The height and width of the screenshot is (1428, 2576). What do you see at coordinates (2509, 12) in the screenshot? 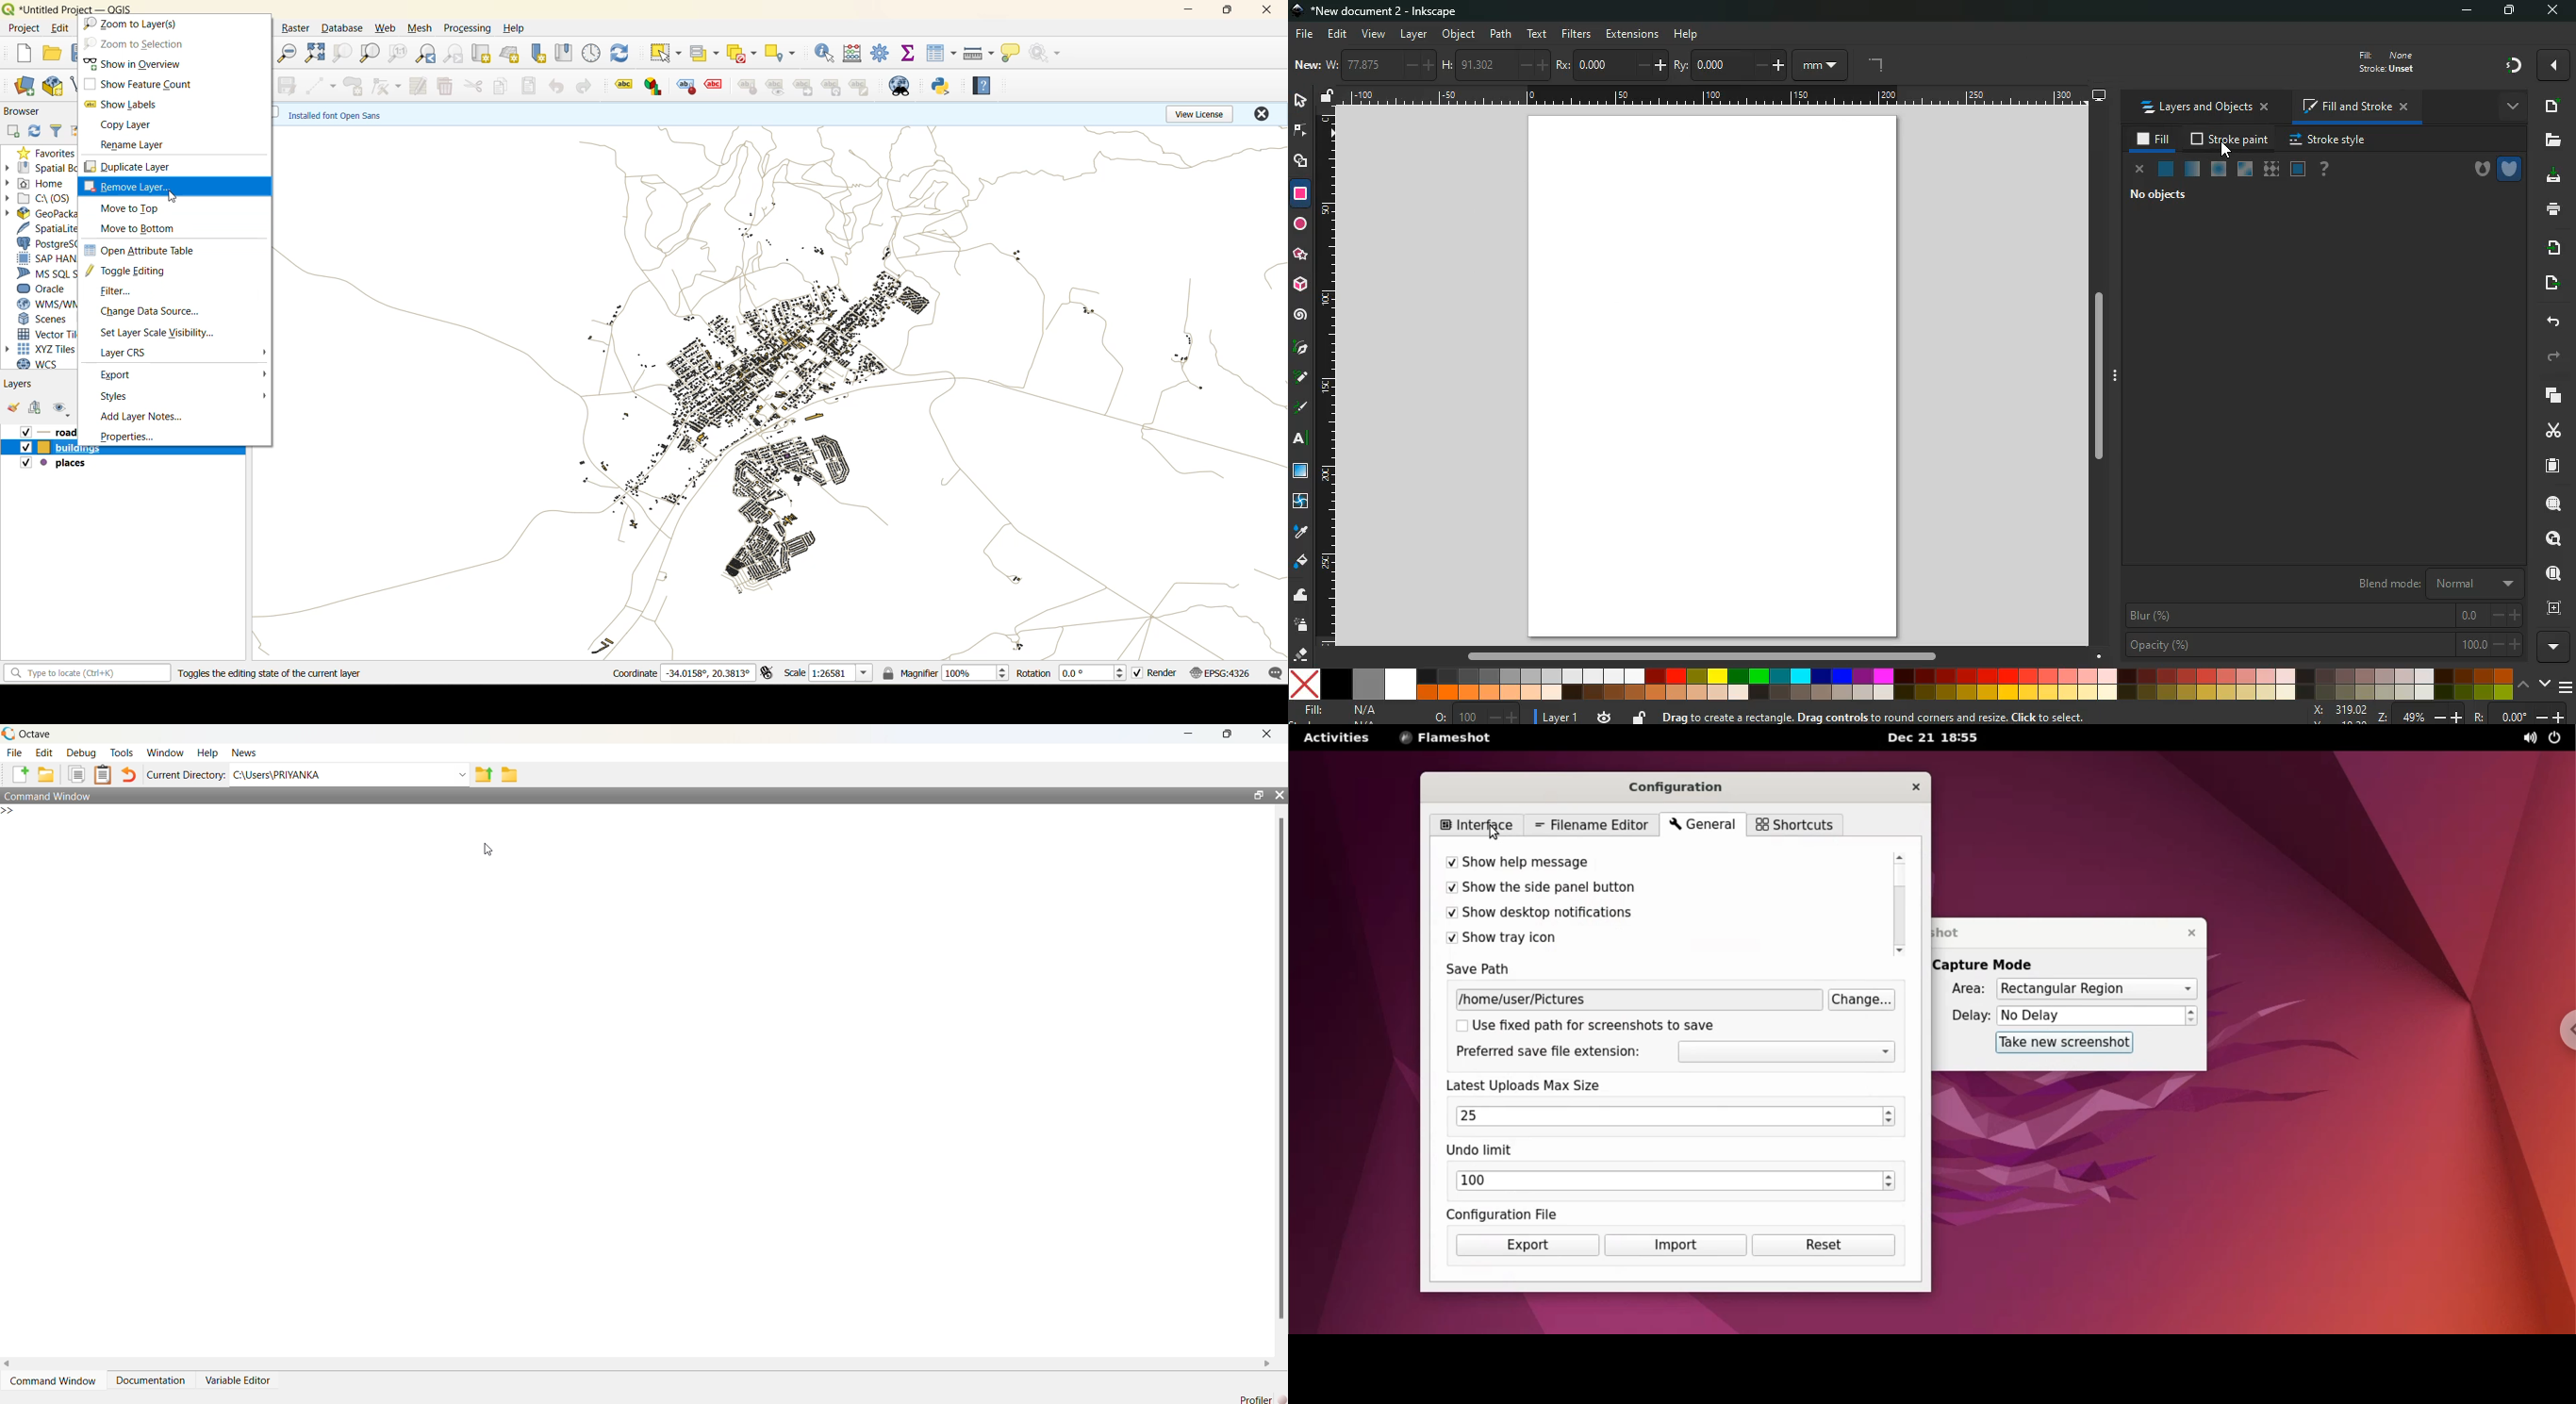
I see `maximize` at bounding box center [2509, 12].